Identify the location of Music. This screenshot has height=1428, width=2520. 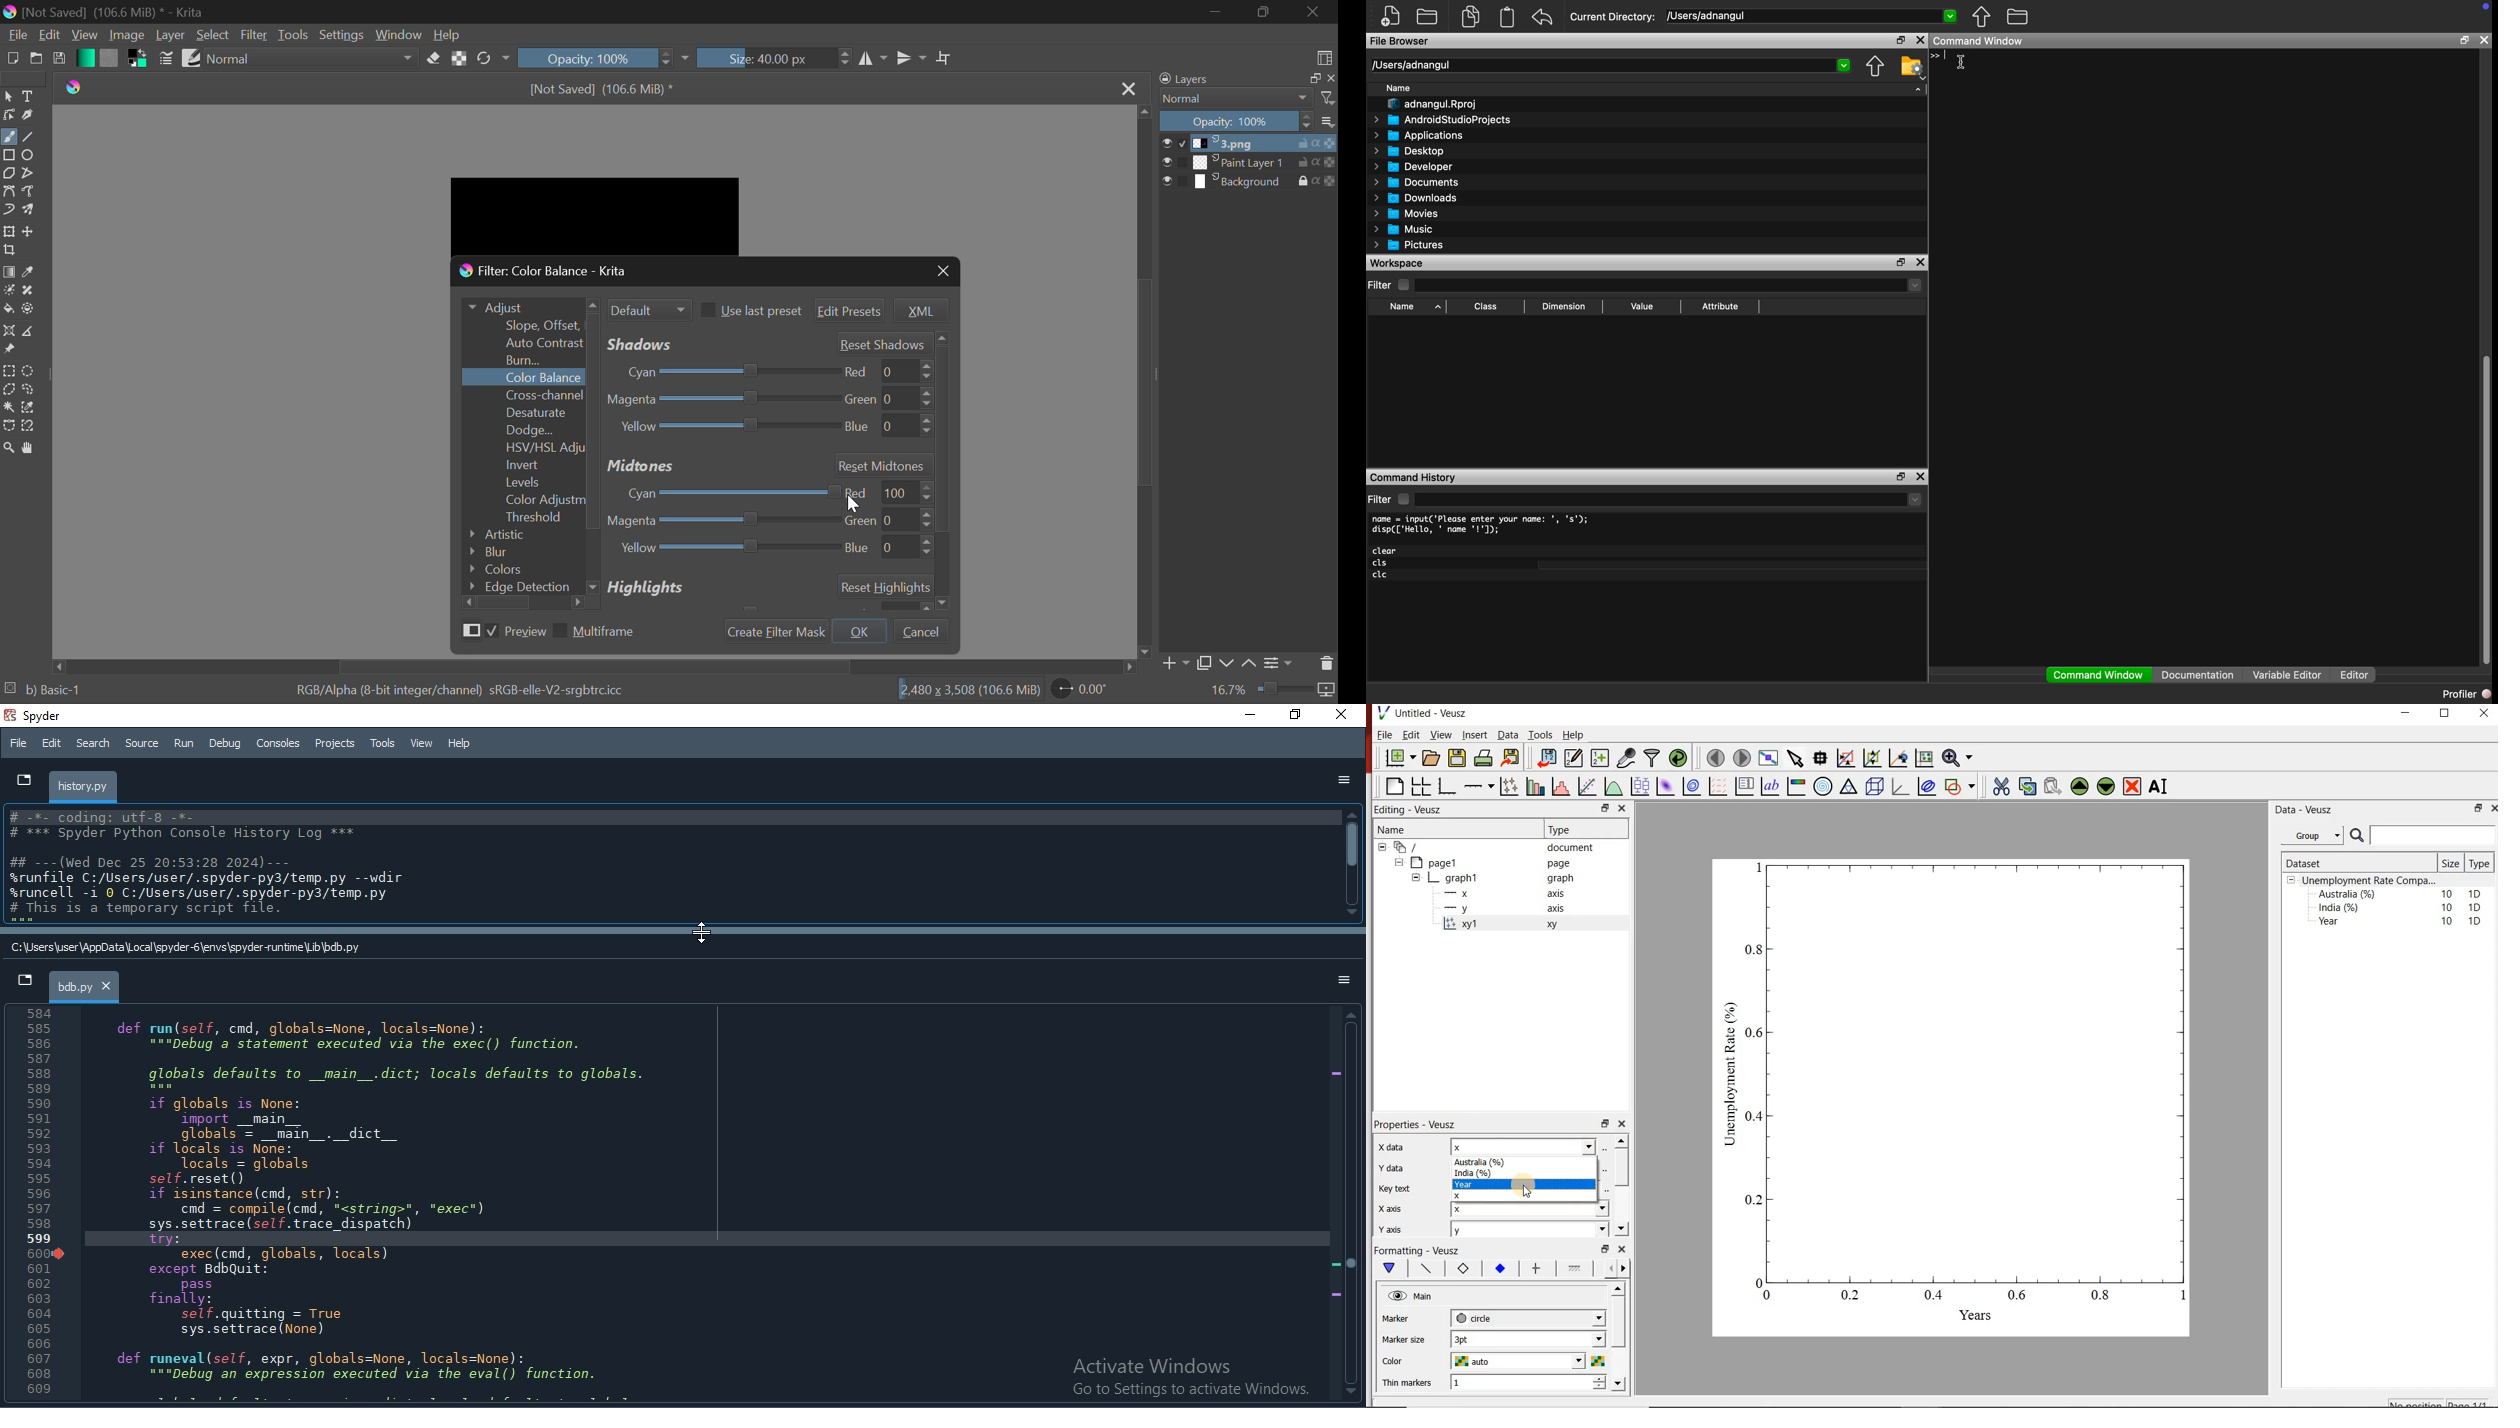
(1402, 229).